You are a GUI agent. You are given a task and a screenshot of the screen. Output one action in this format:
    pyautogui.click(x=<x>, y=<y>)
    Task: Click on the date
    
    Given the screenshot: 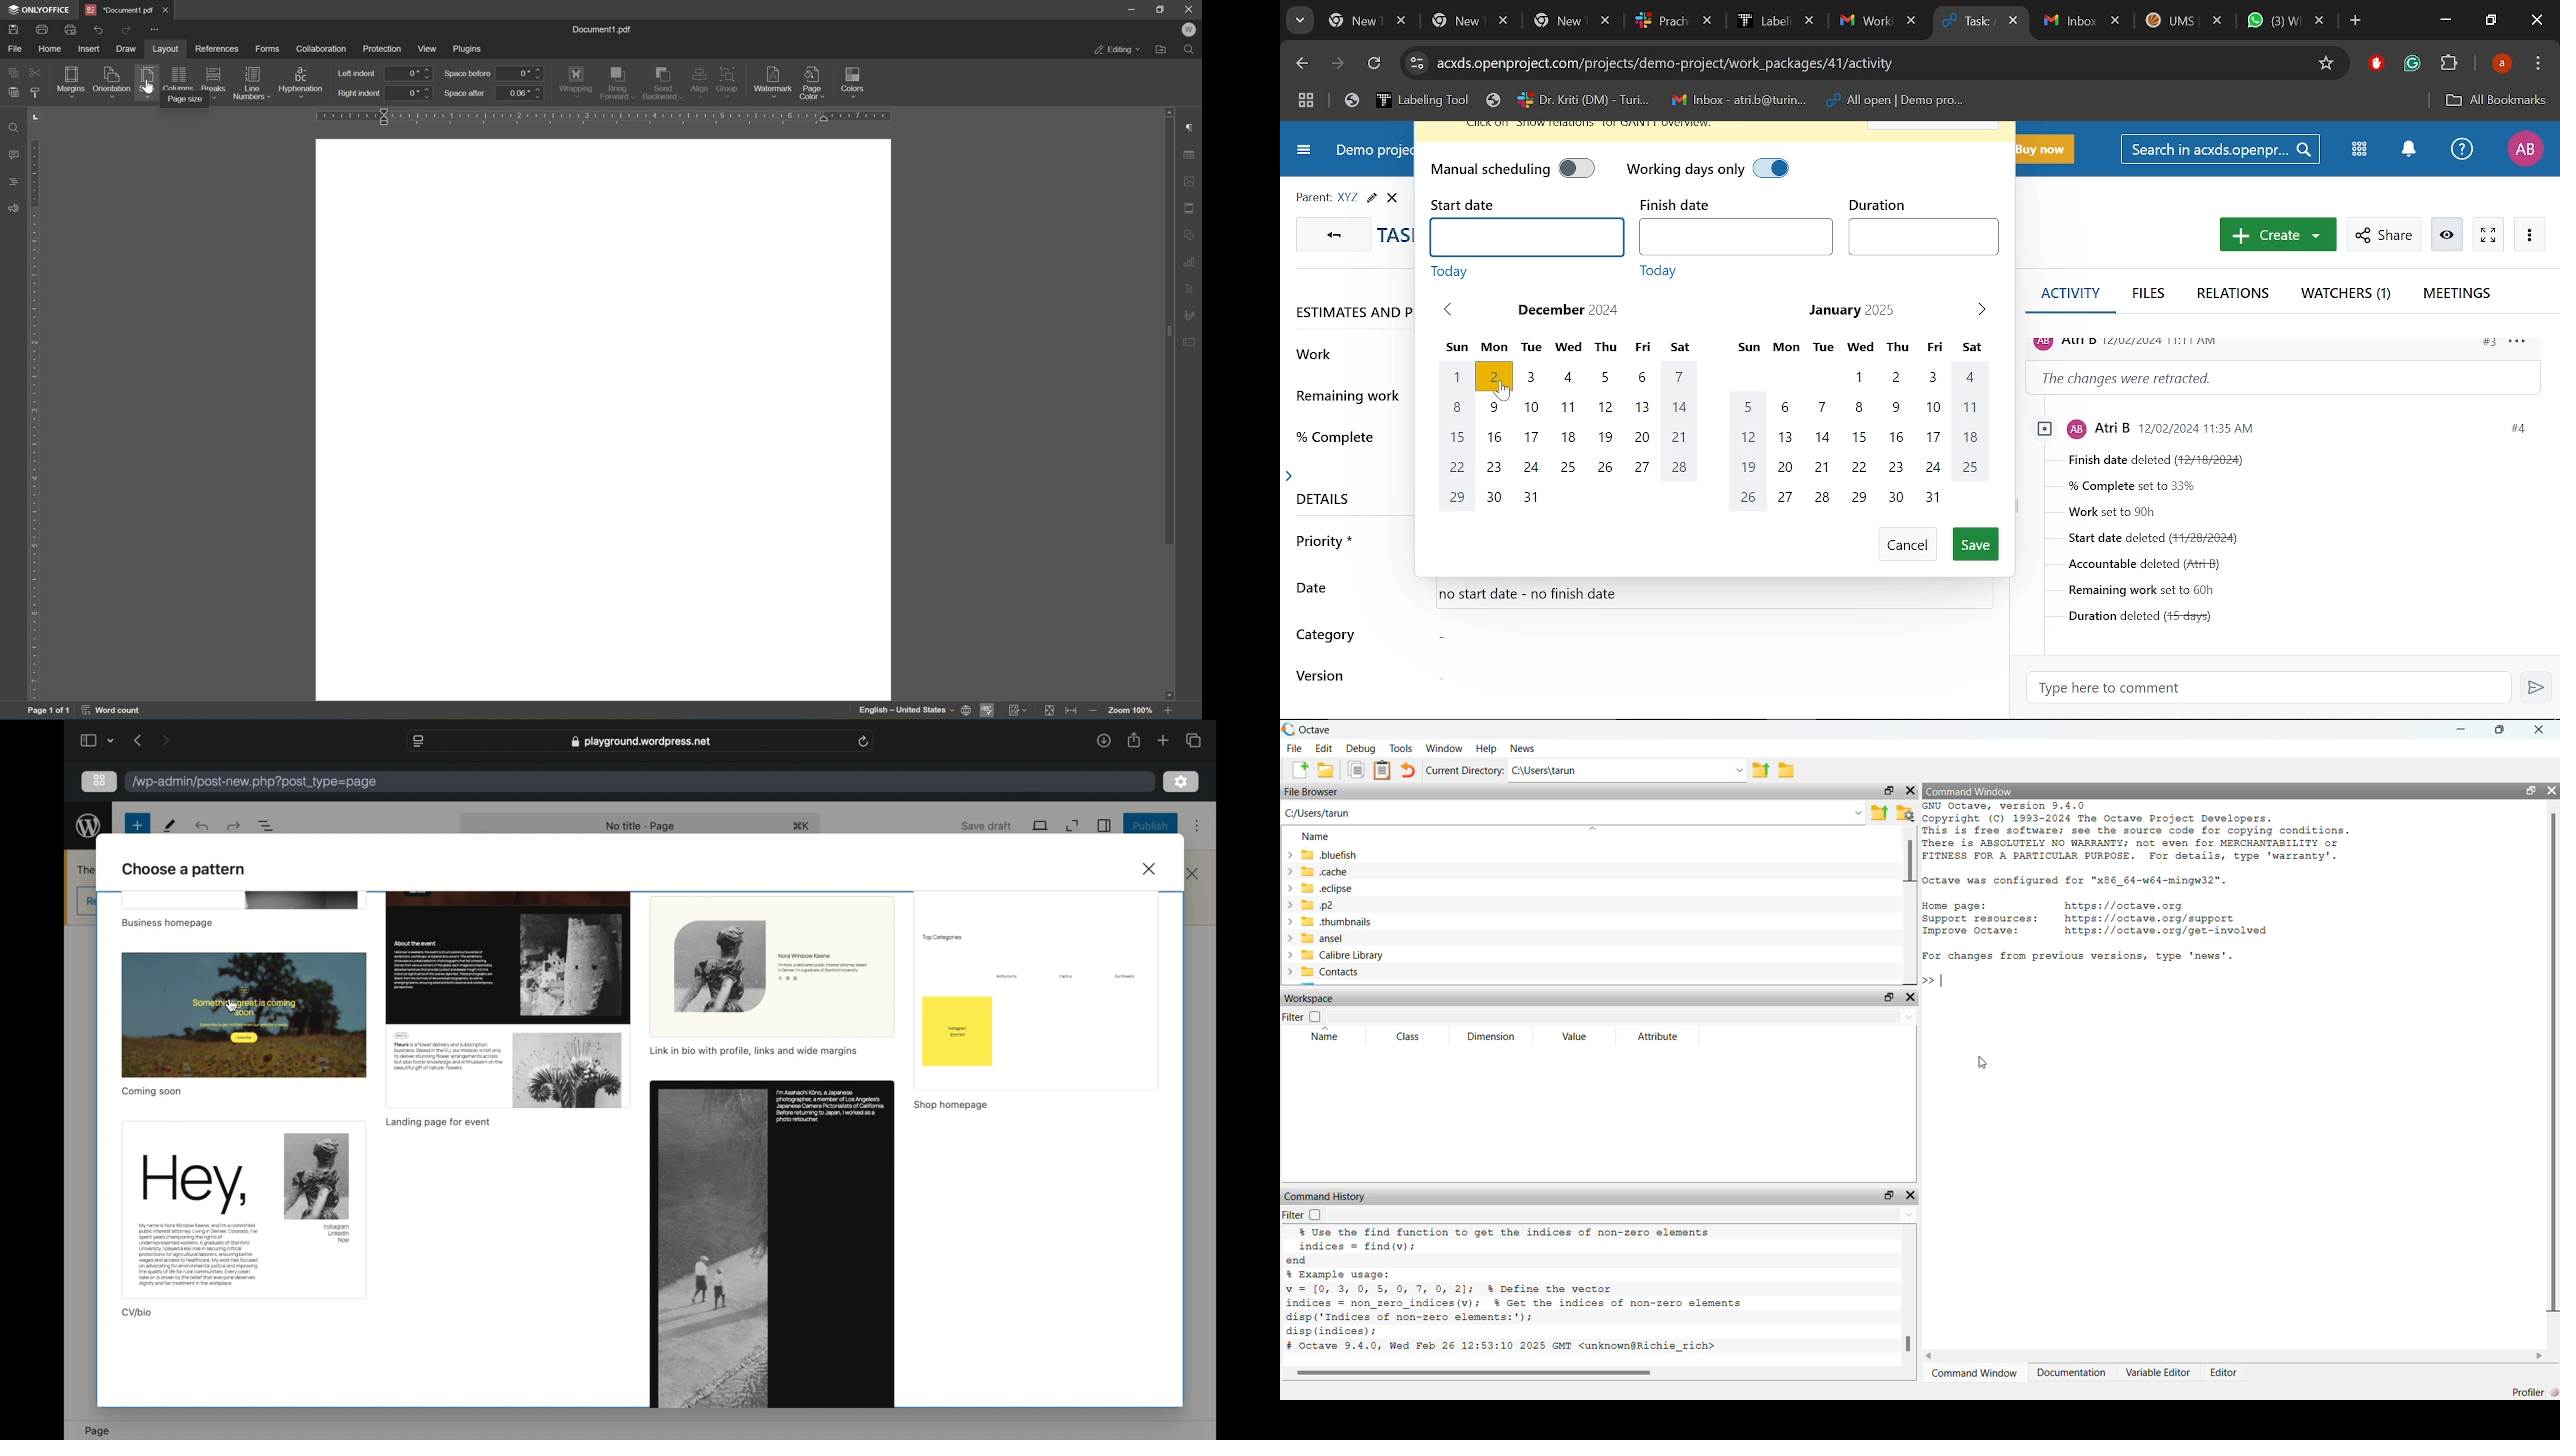 What is the action you would take?
    pyautogui.click(x=1318, y=588)
    